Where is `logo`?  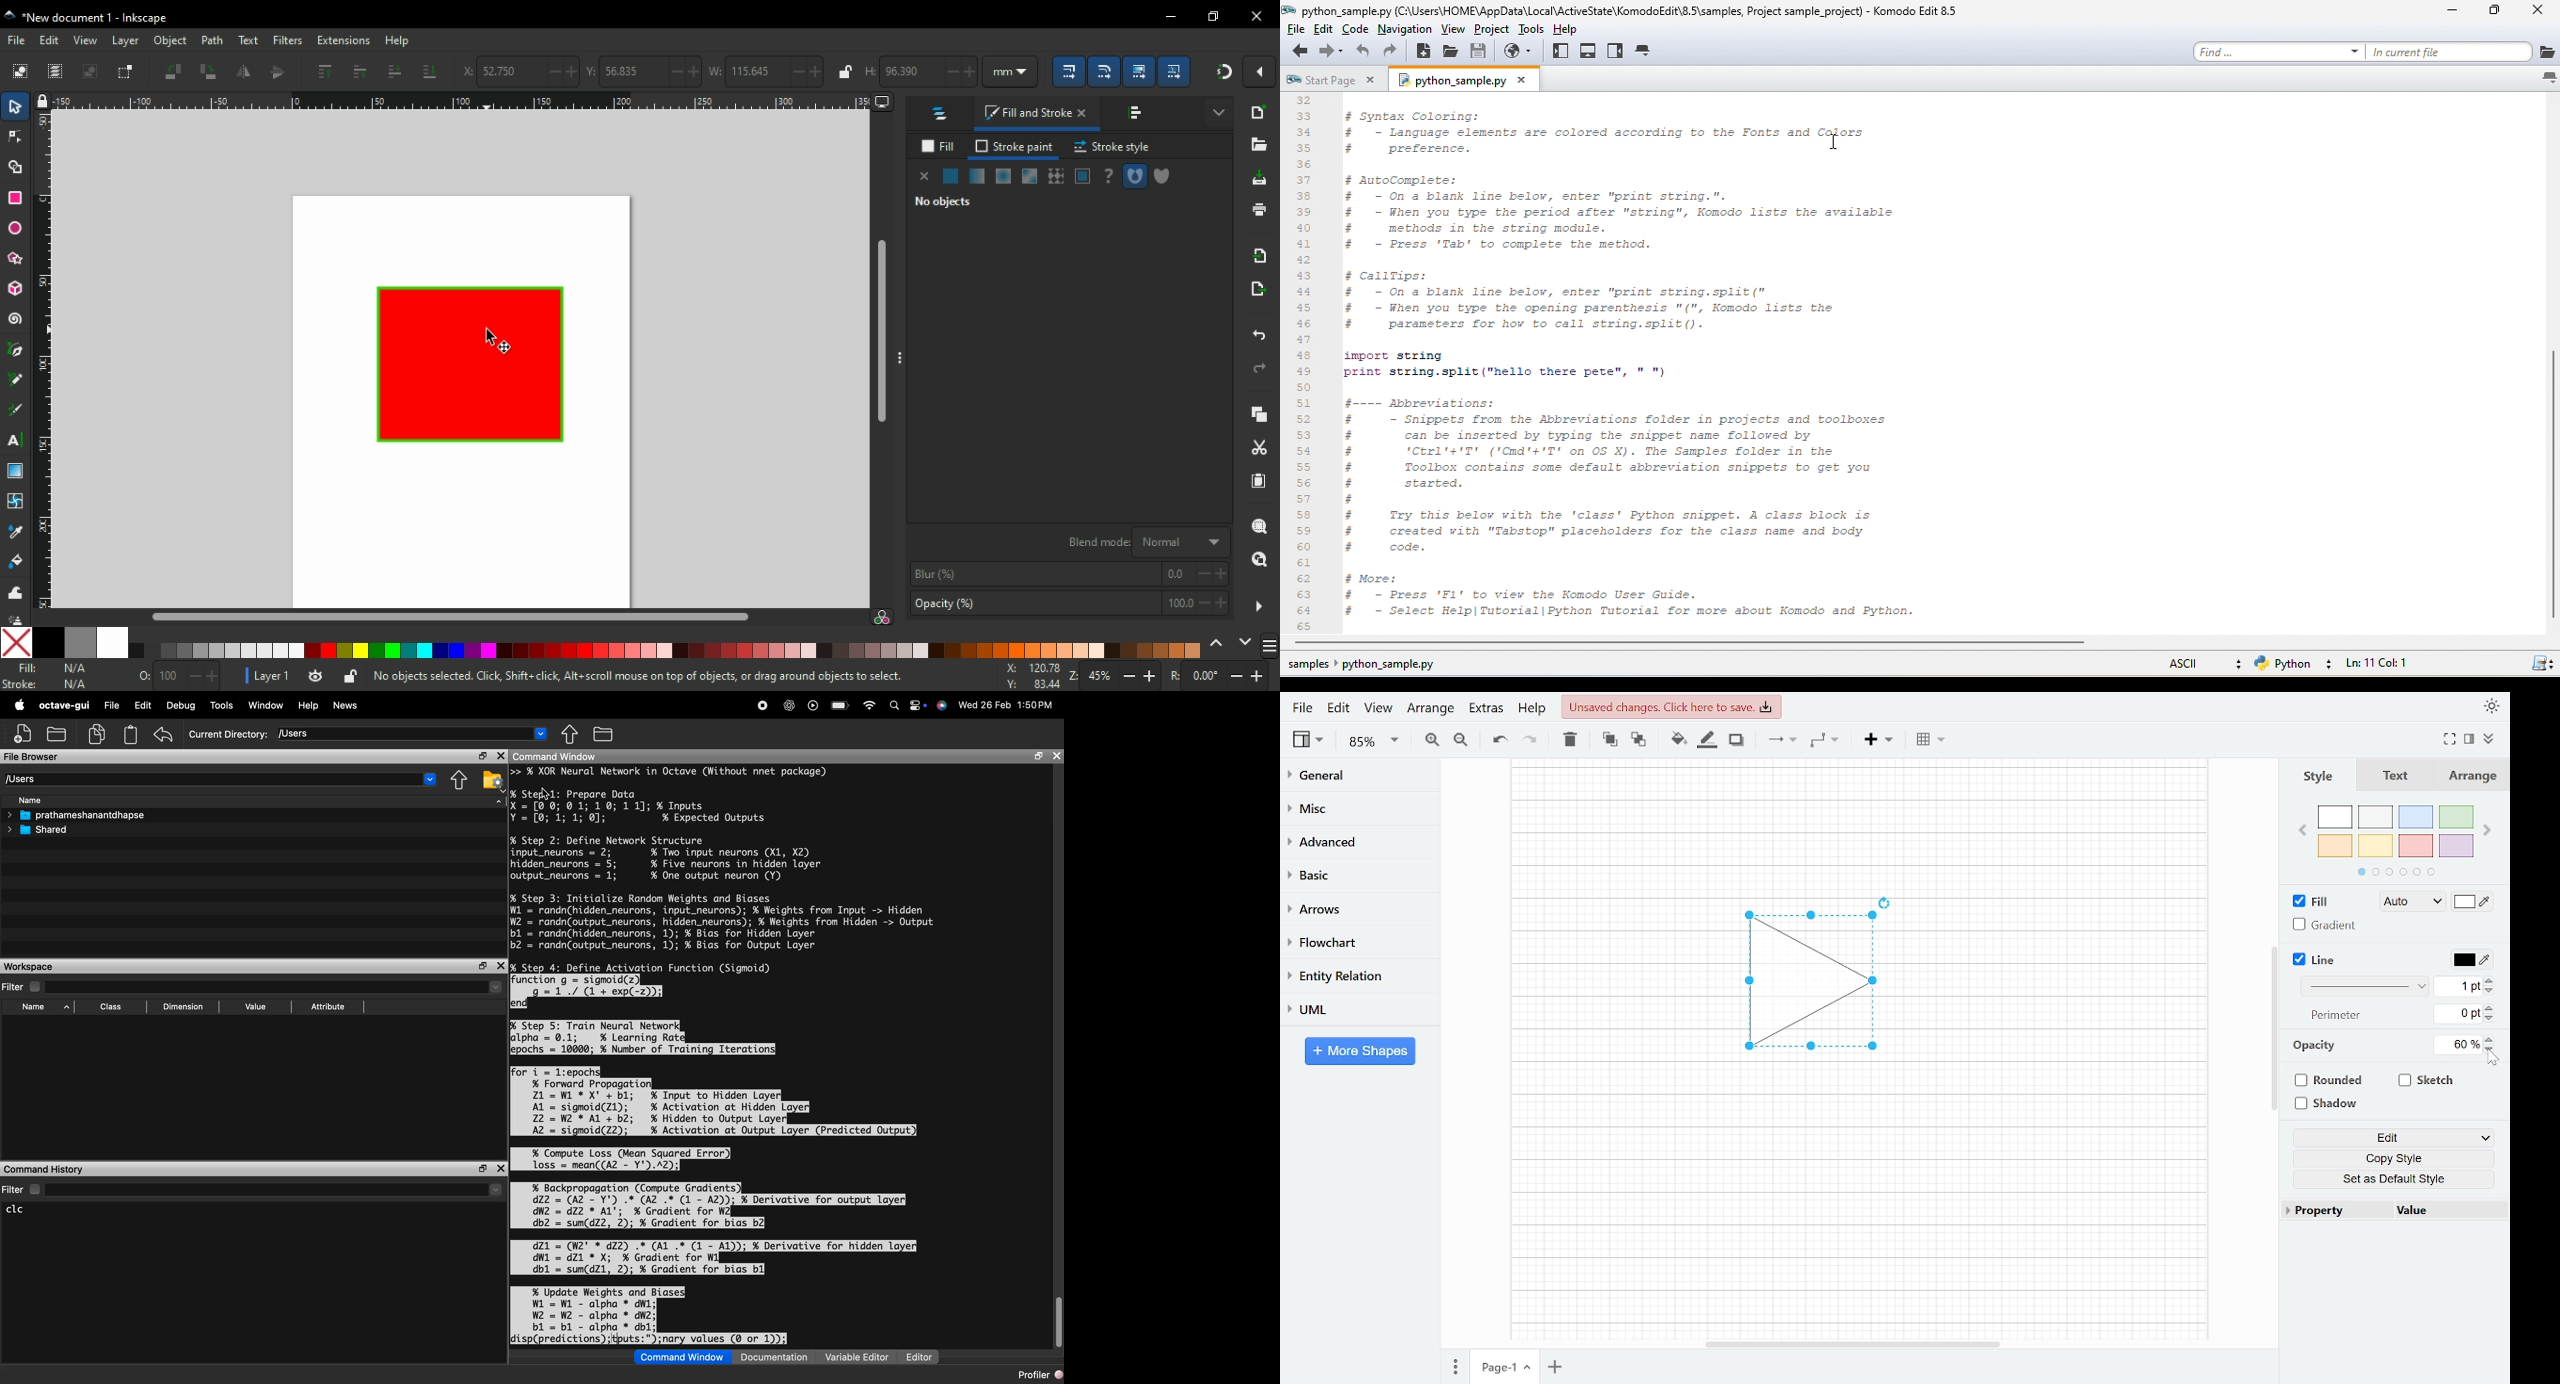
logo is located at coordinates (10, 15).